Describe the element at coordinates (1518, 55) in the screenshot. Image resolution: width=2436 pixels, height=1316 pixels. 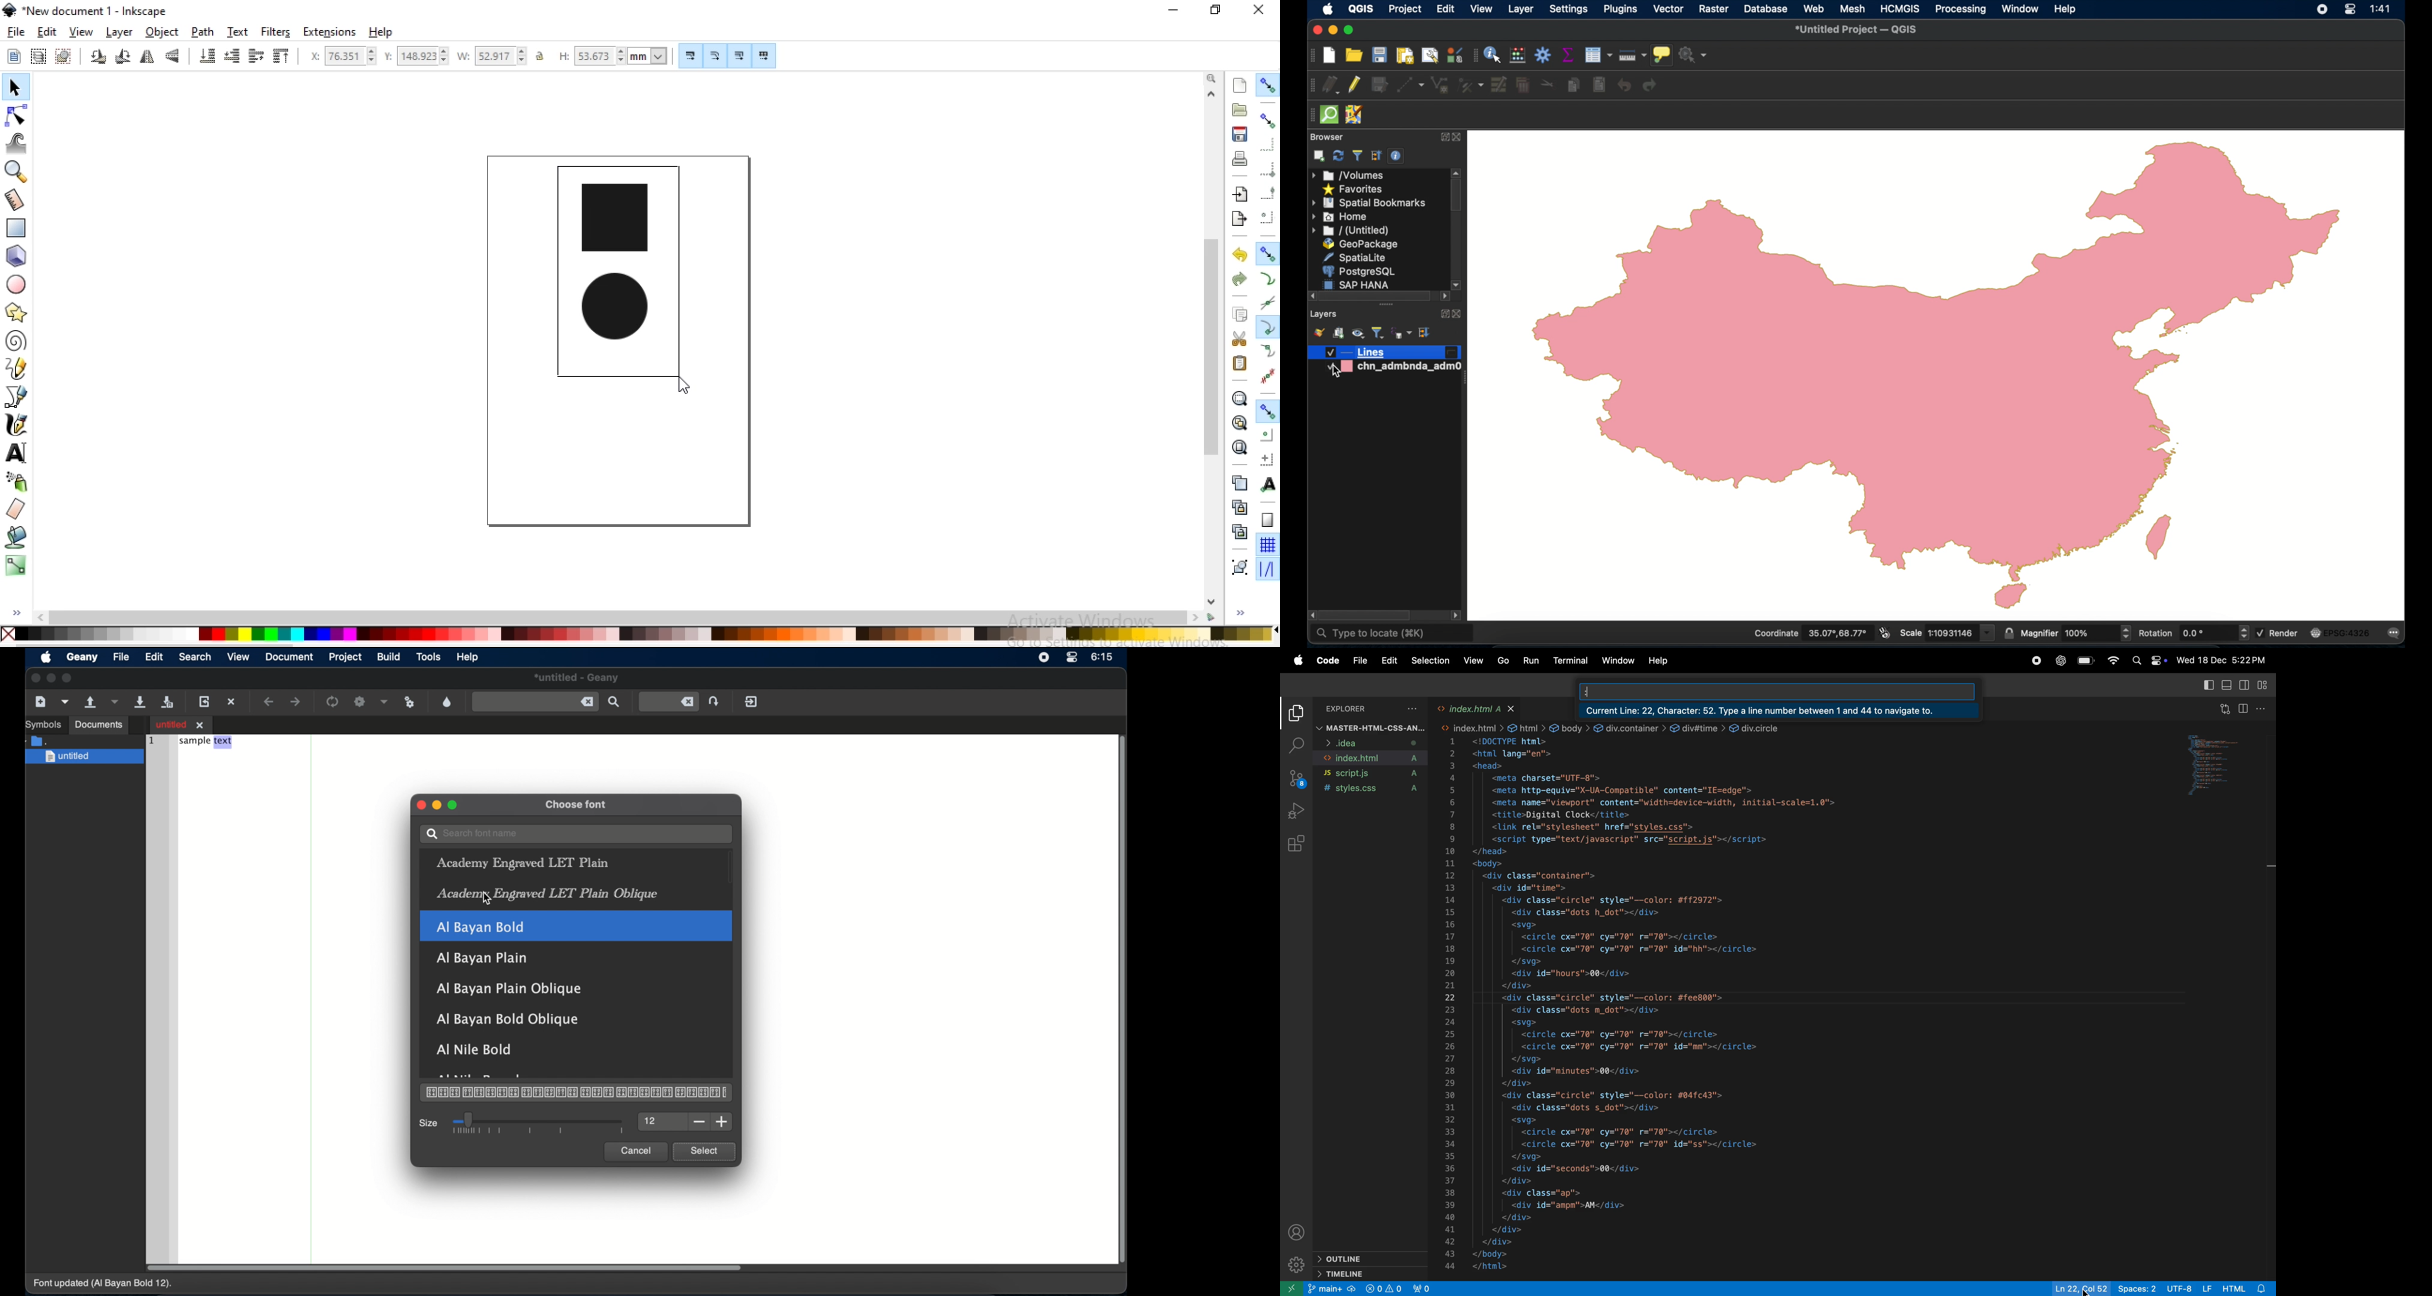
I see `open field calculator` at that location.